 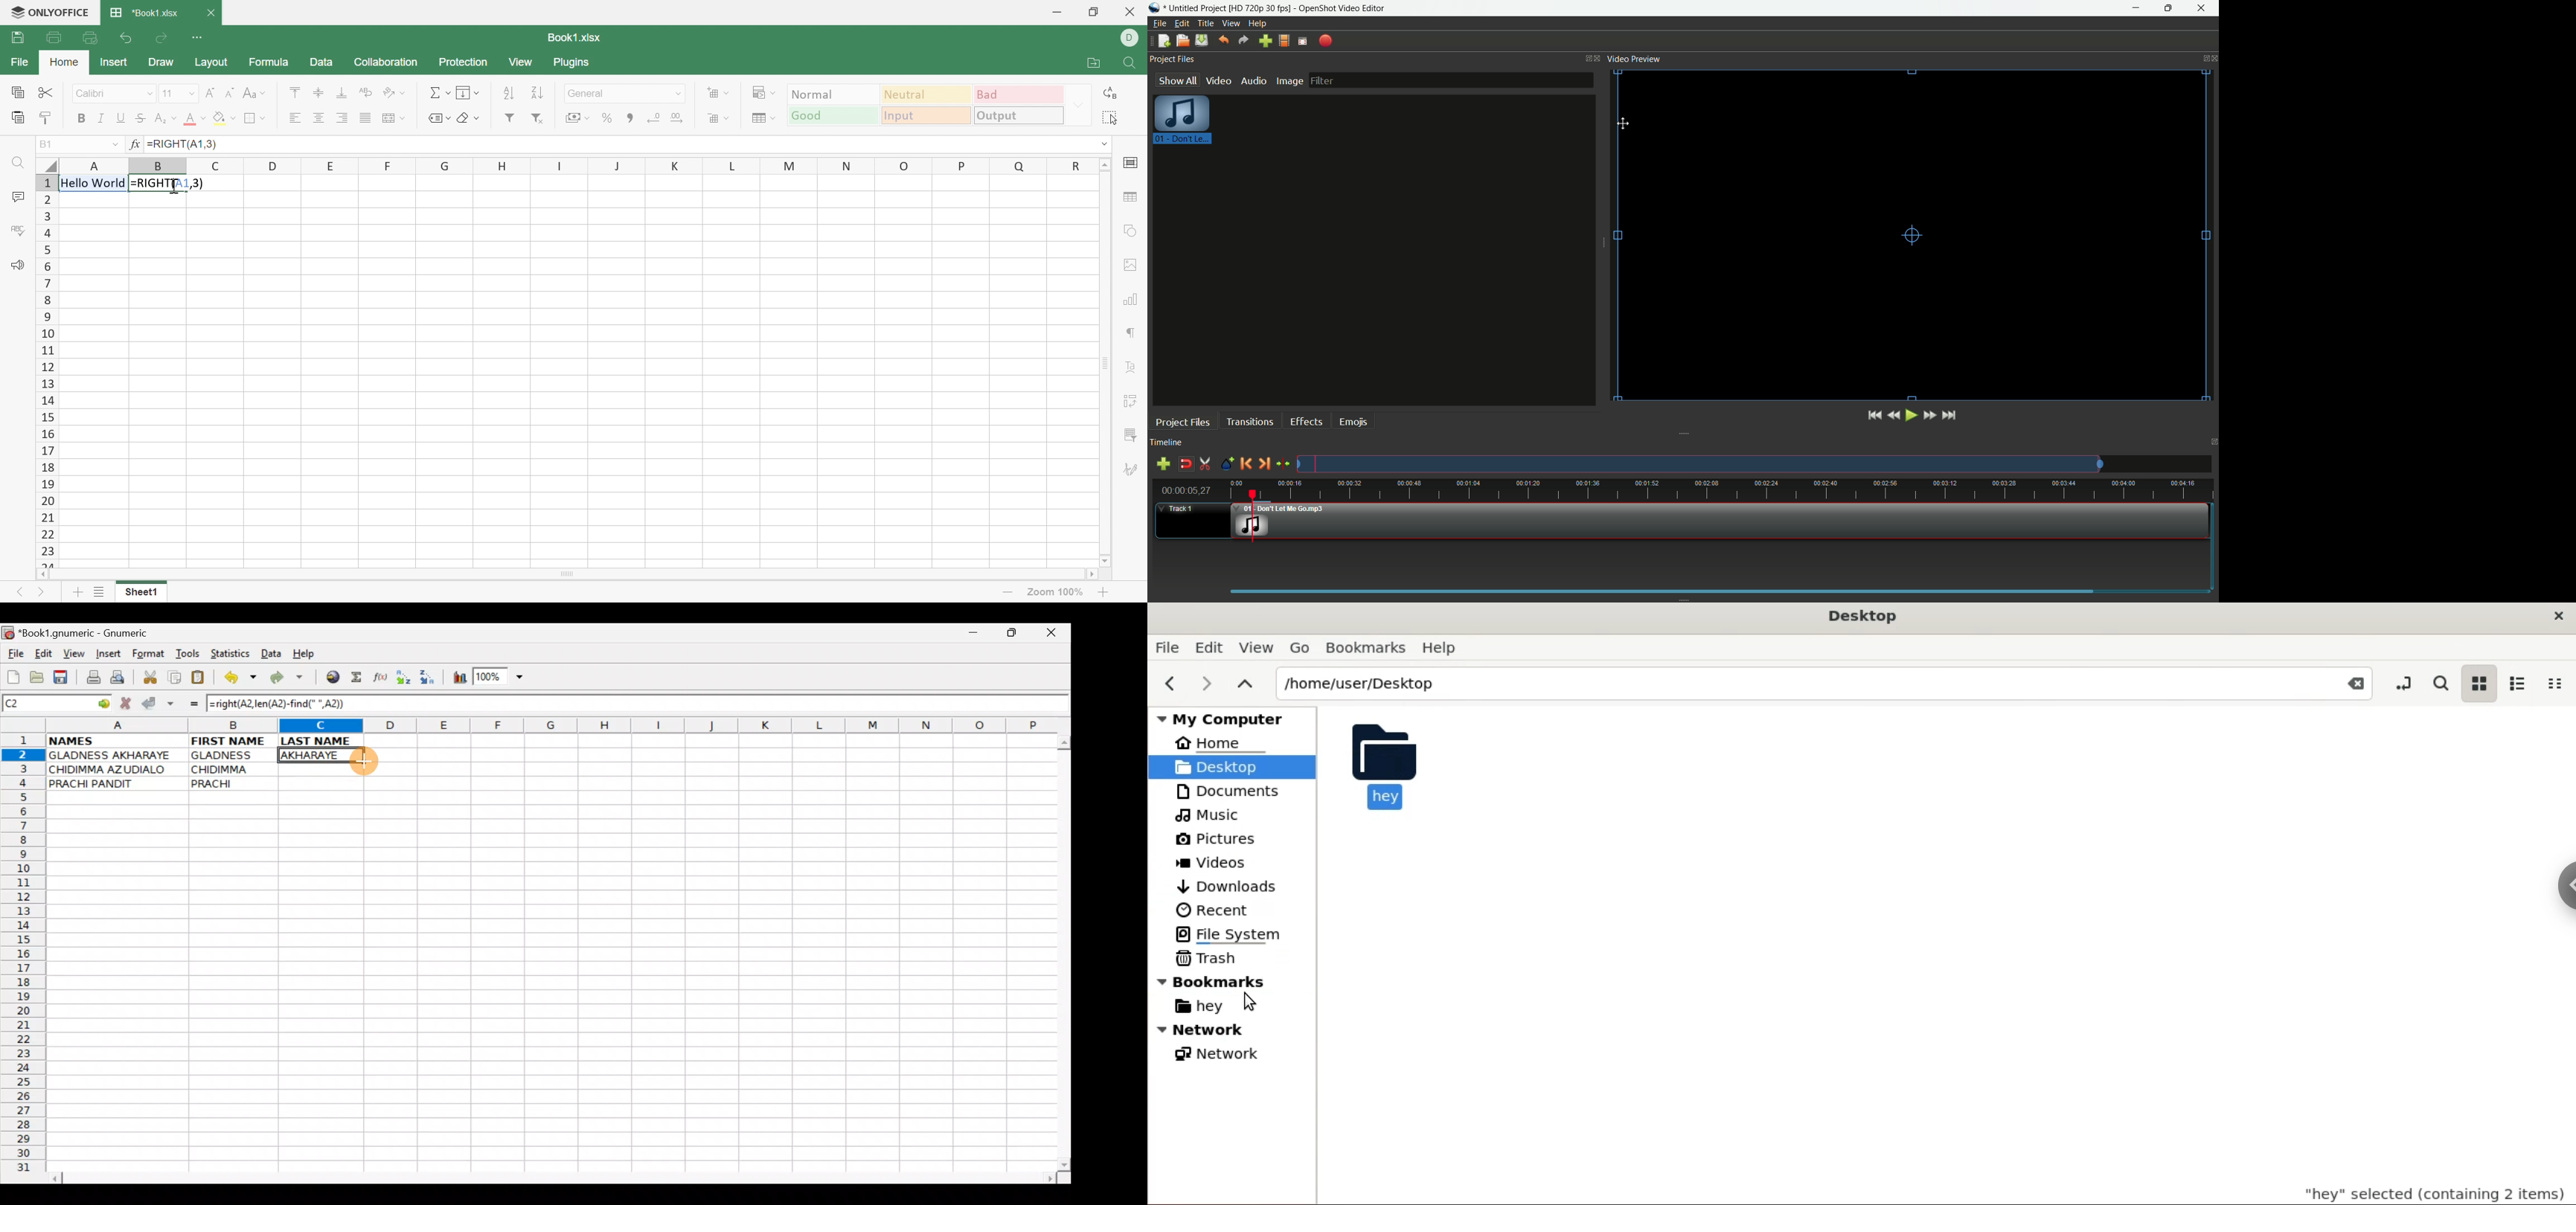 What do you see at coordinates (162, 37) in the screenshot?
I see `Redo` at bounding box center [162, 37].